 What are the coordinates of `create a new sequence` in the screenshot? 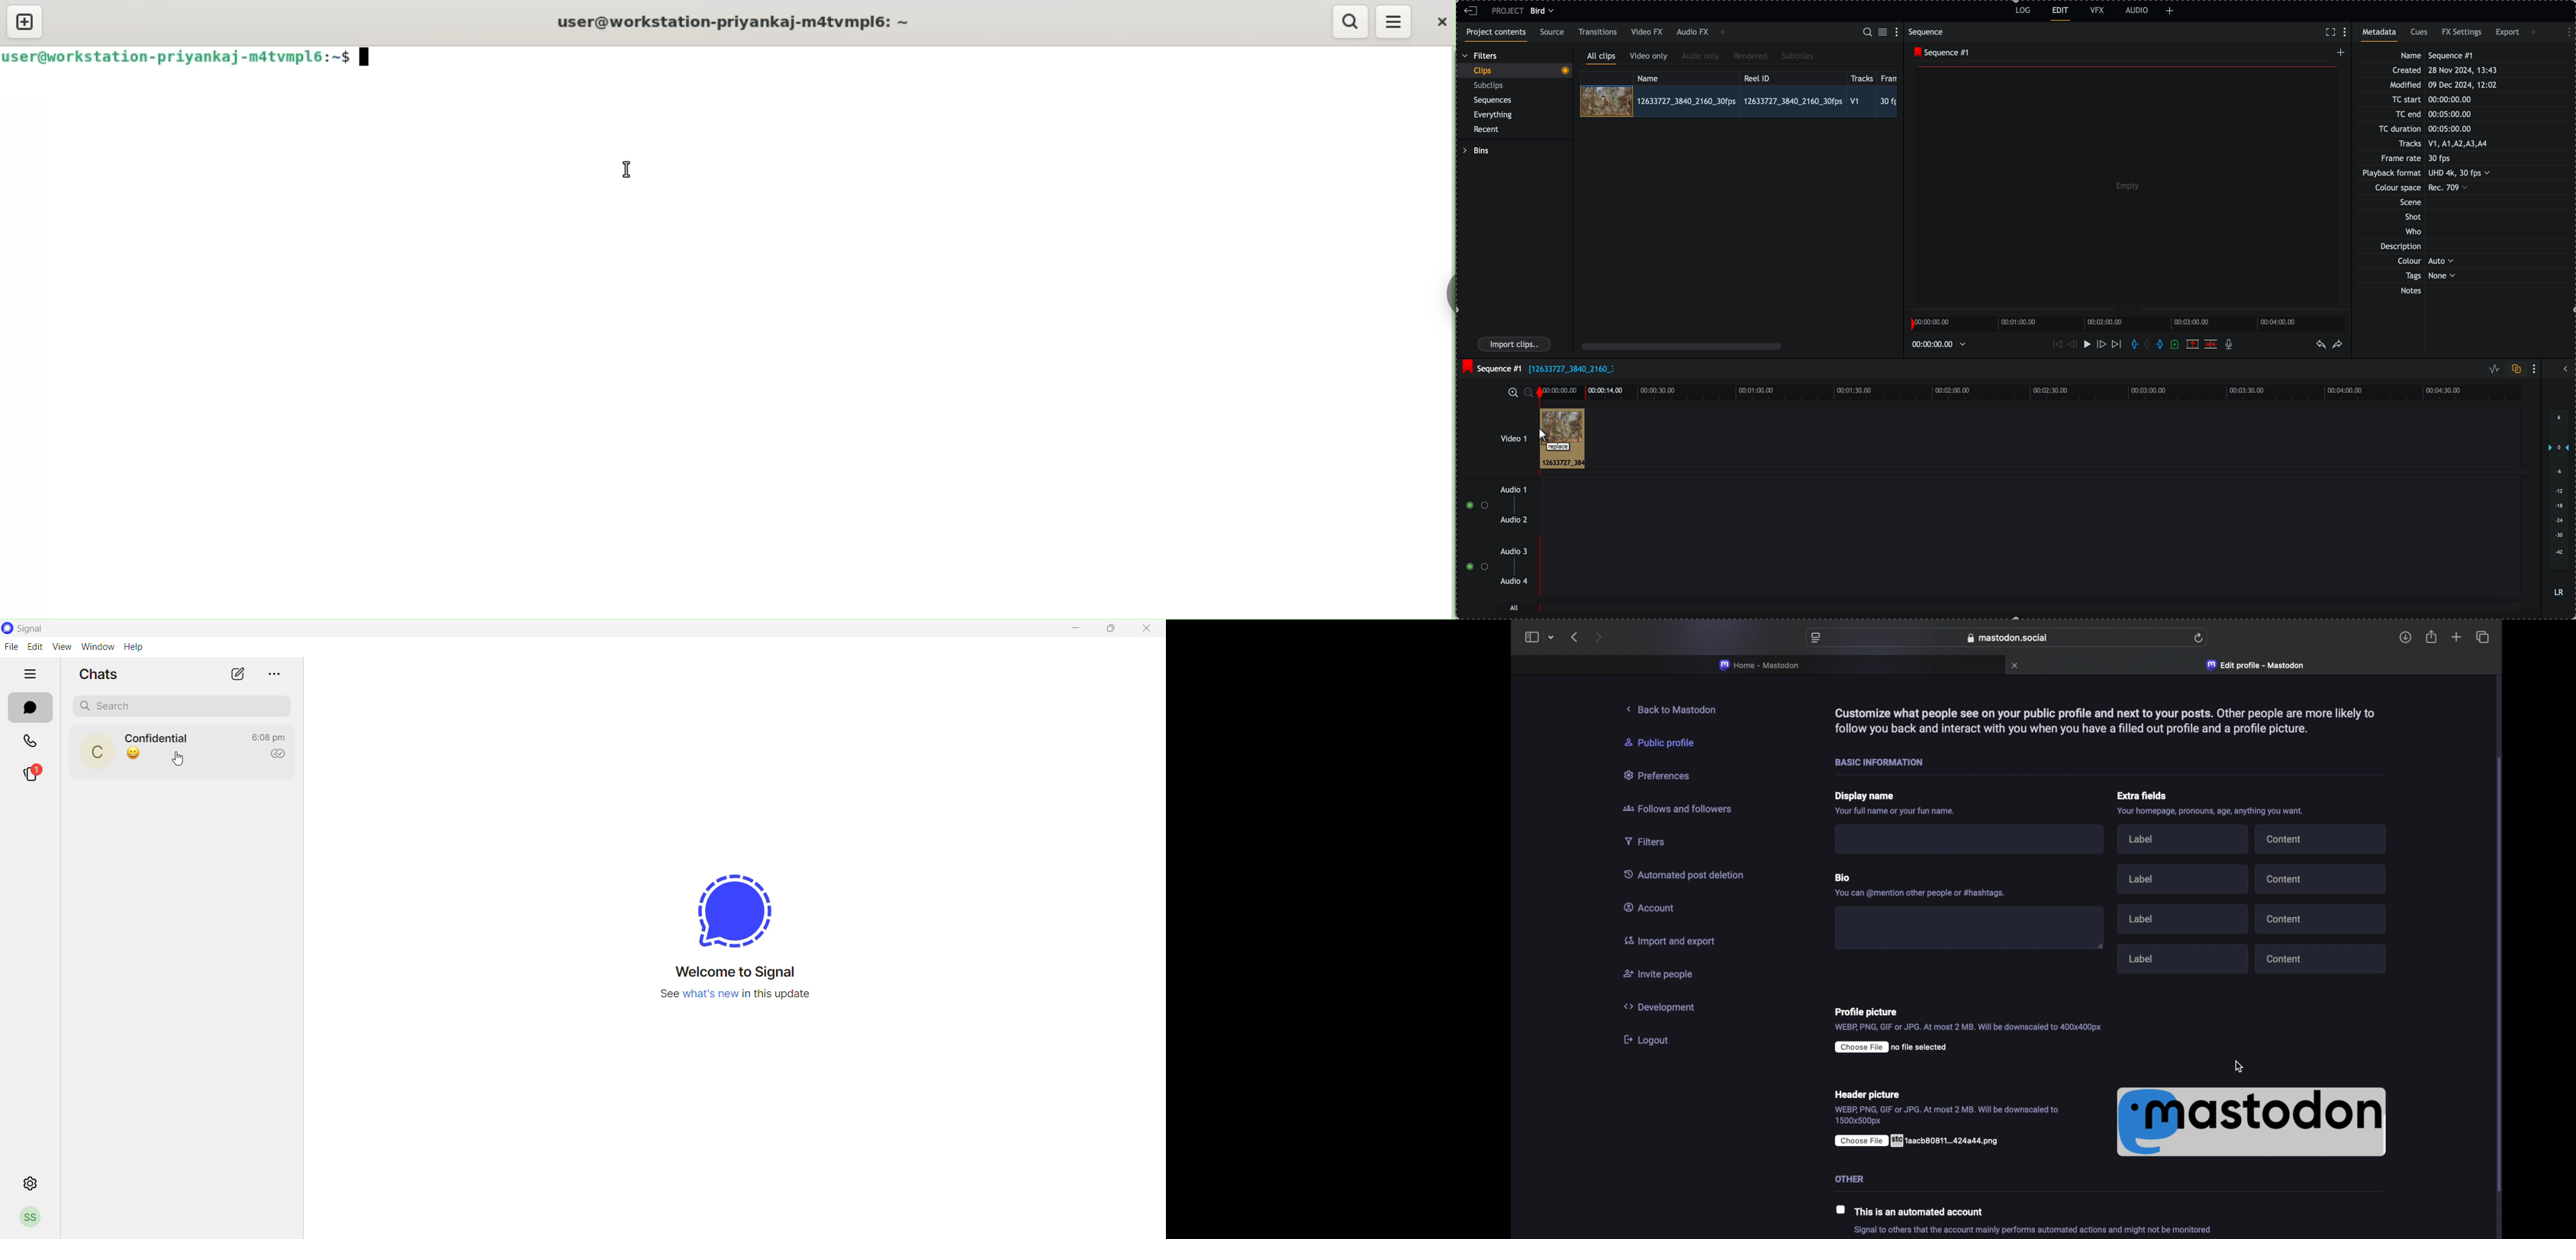 It's located at (2339, 55).